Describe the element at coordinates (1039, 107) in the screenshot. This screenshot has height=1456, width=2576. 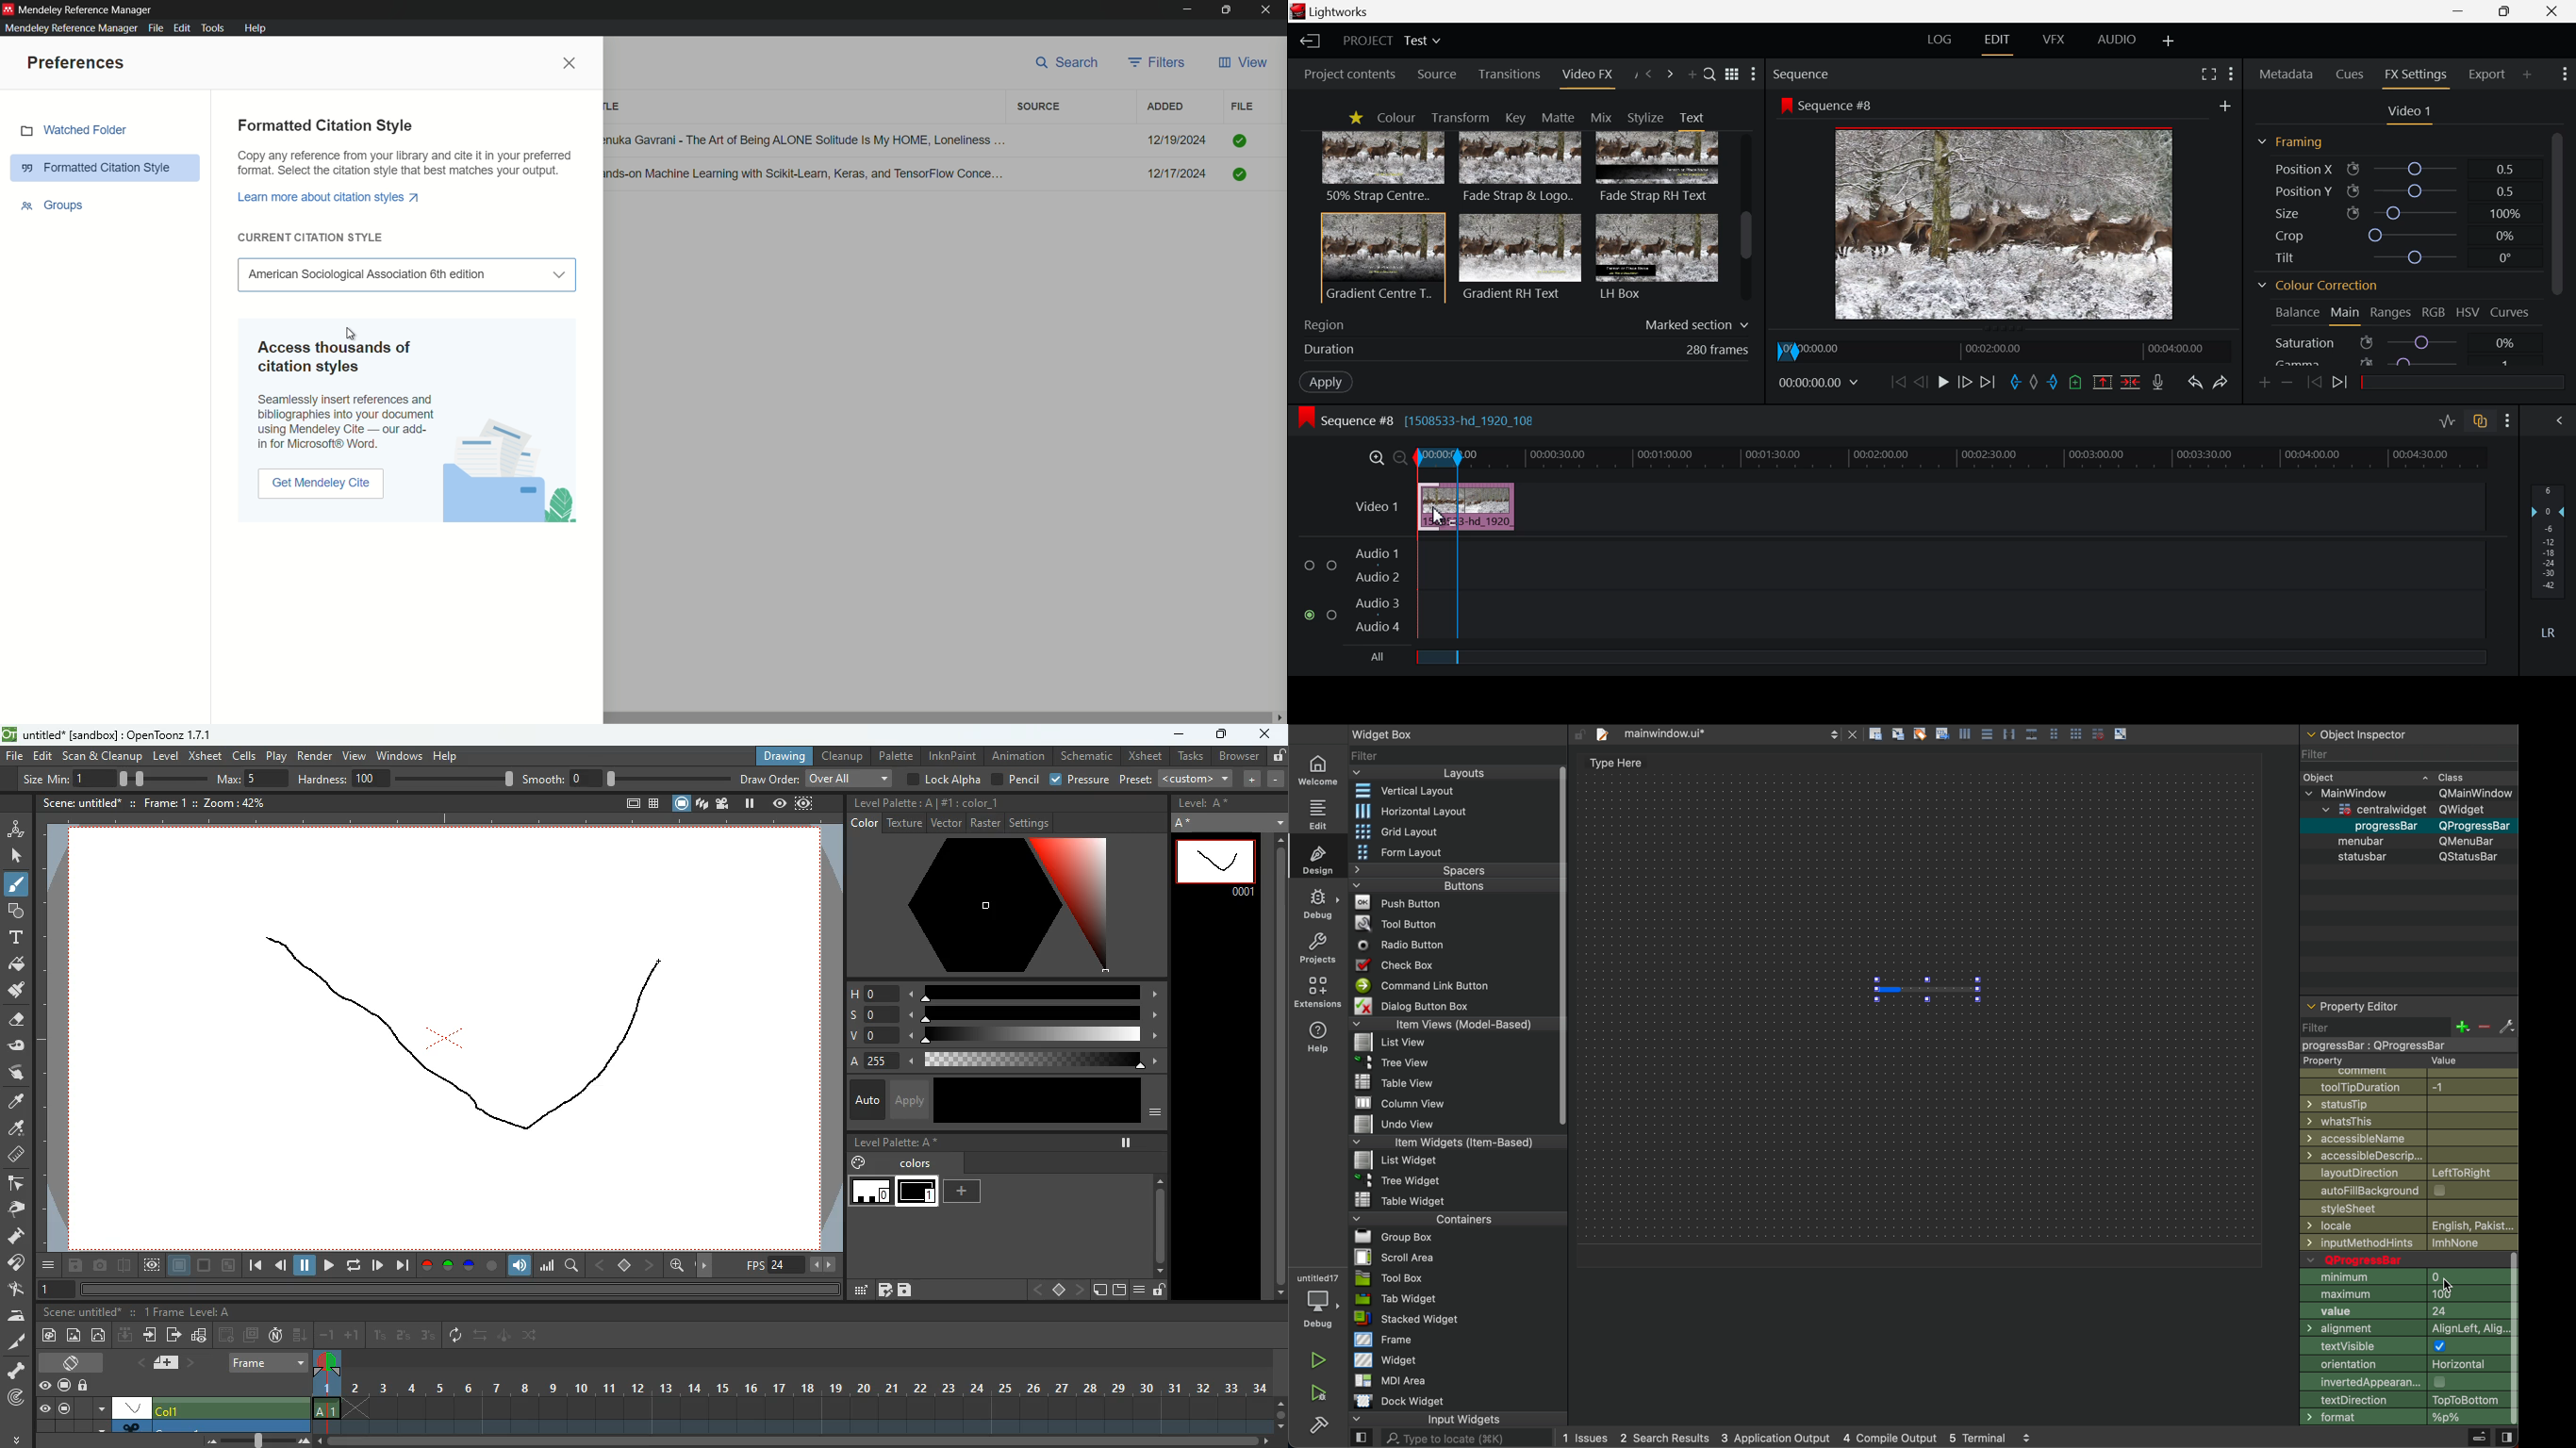
I see `filters` at that location.